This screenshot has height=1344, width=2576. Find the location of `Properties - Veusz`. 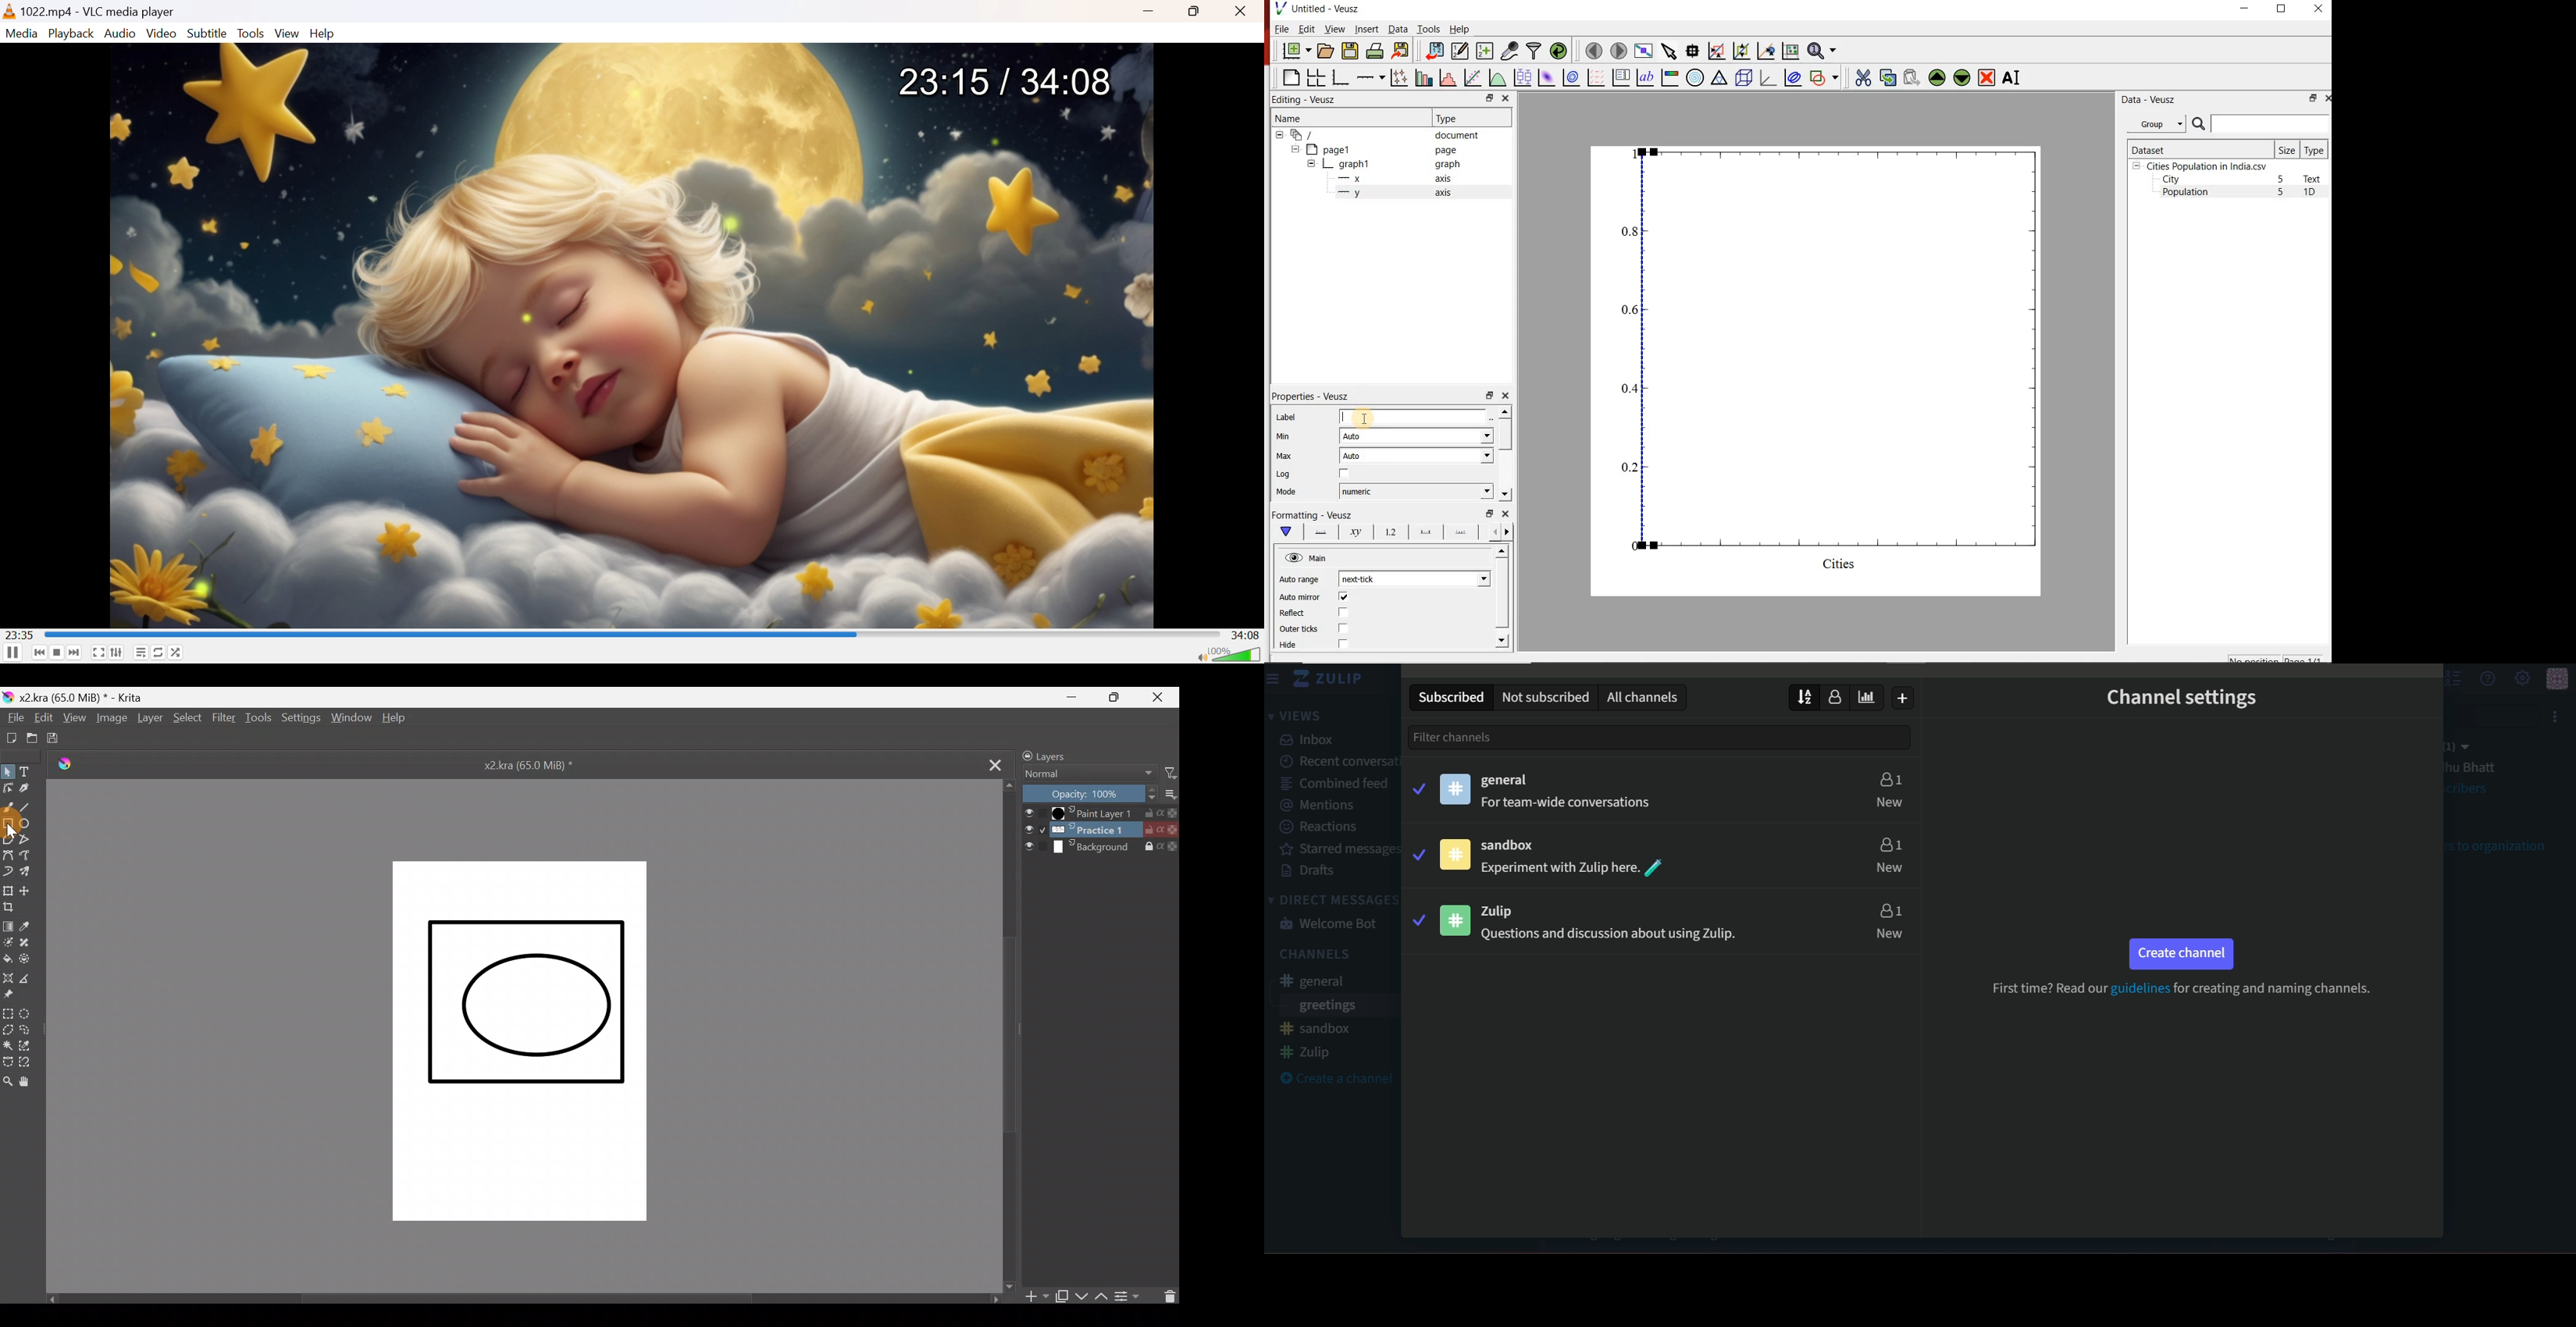

Properties - Veusz is located at coordinates (1310, 397).